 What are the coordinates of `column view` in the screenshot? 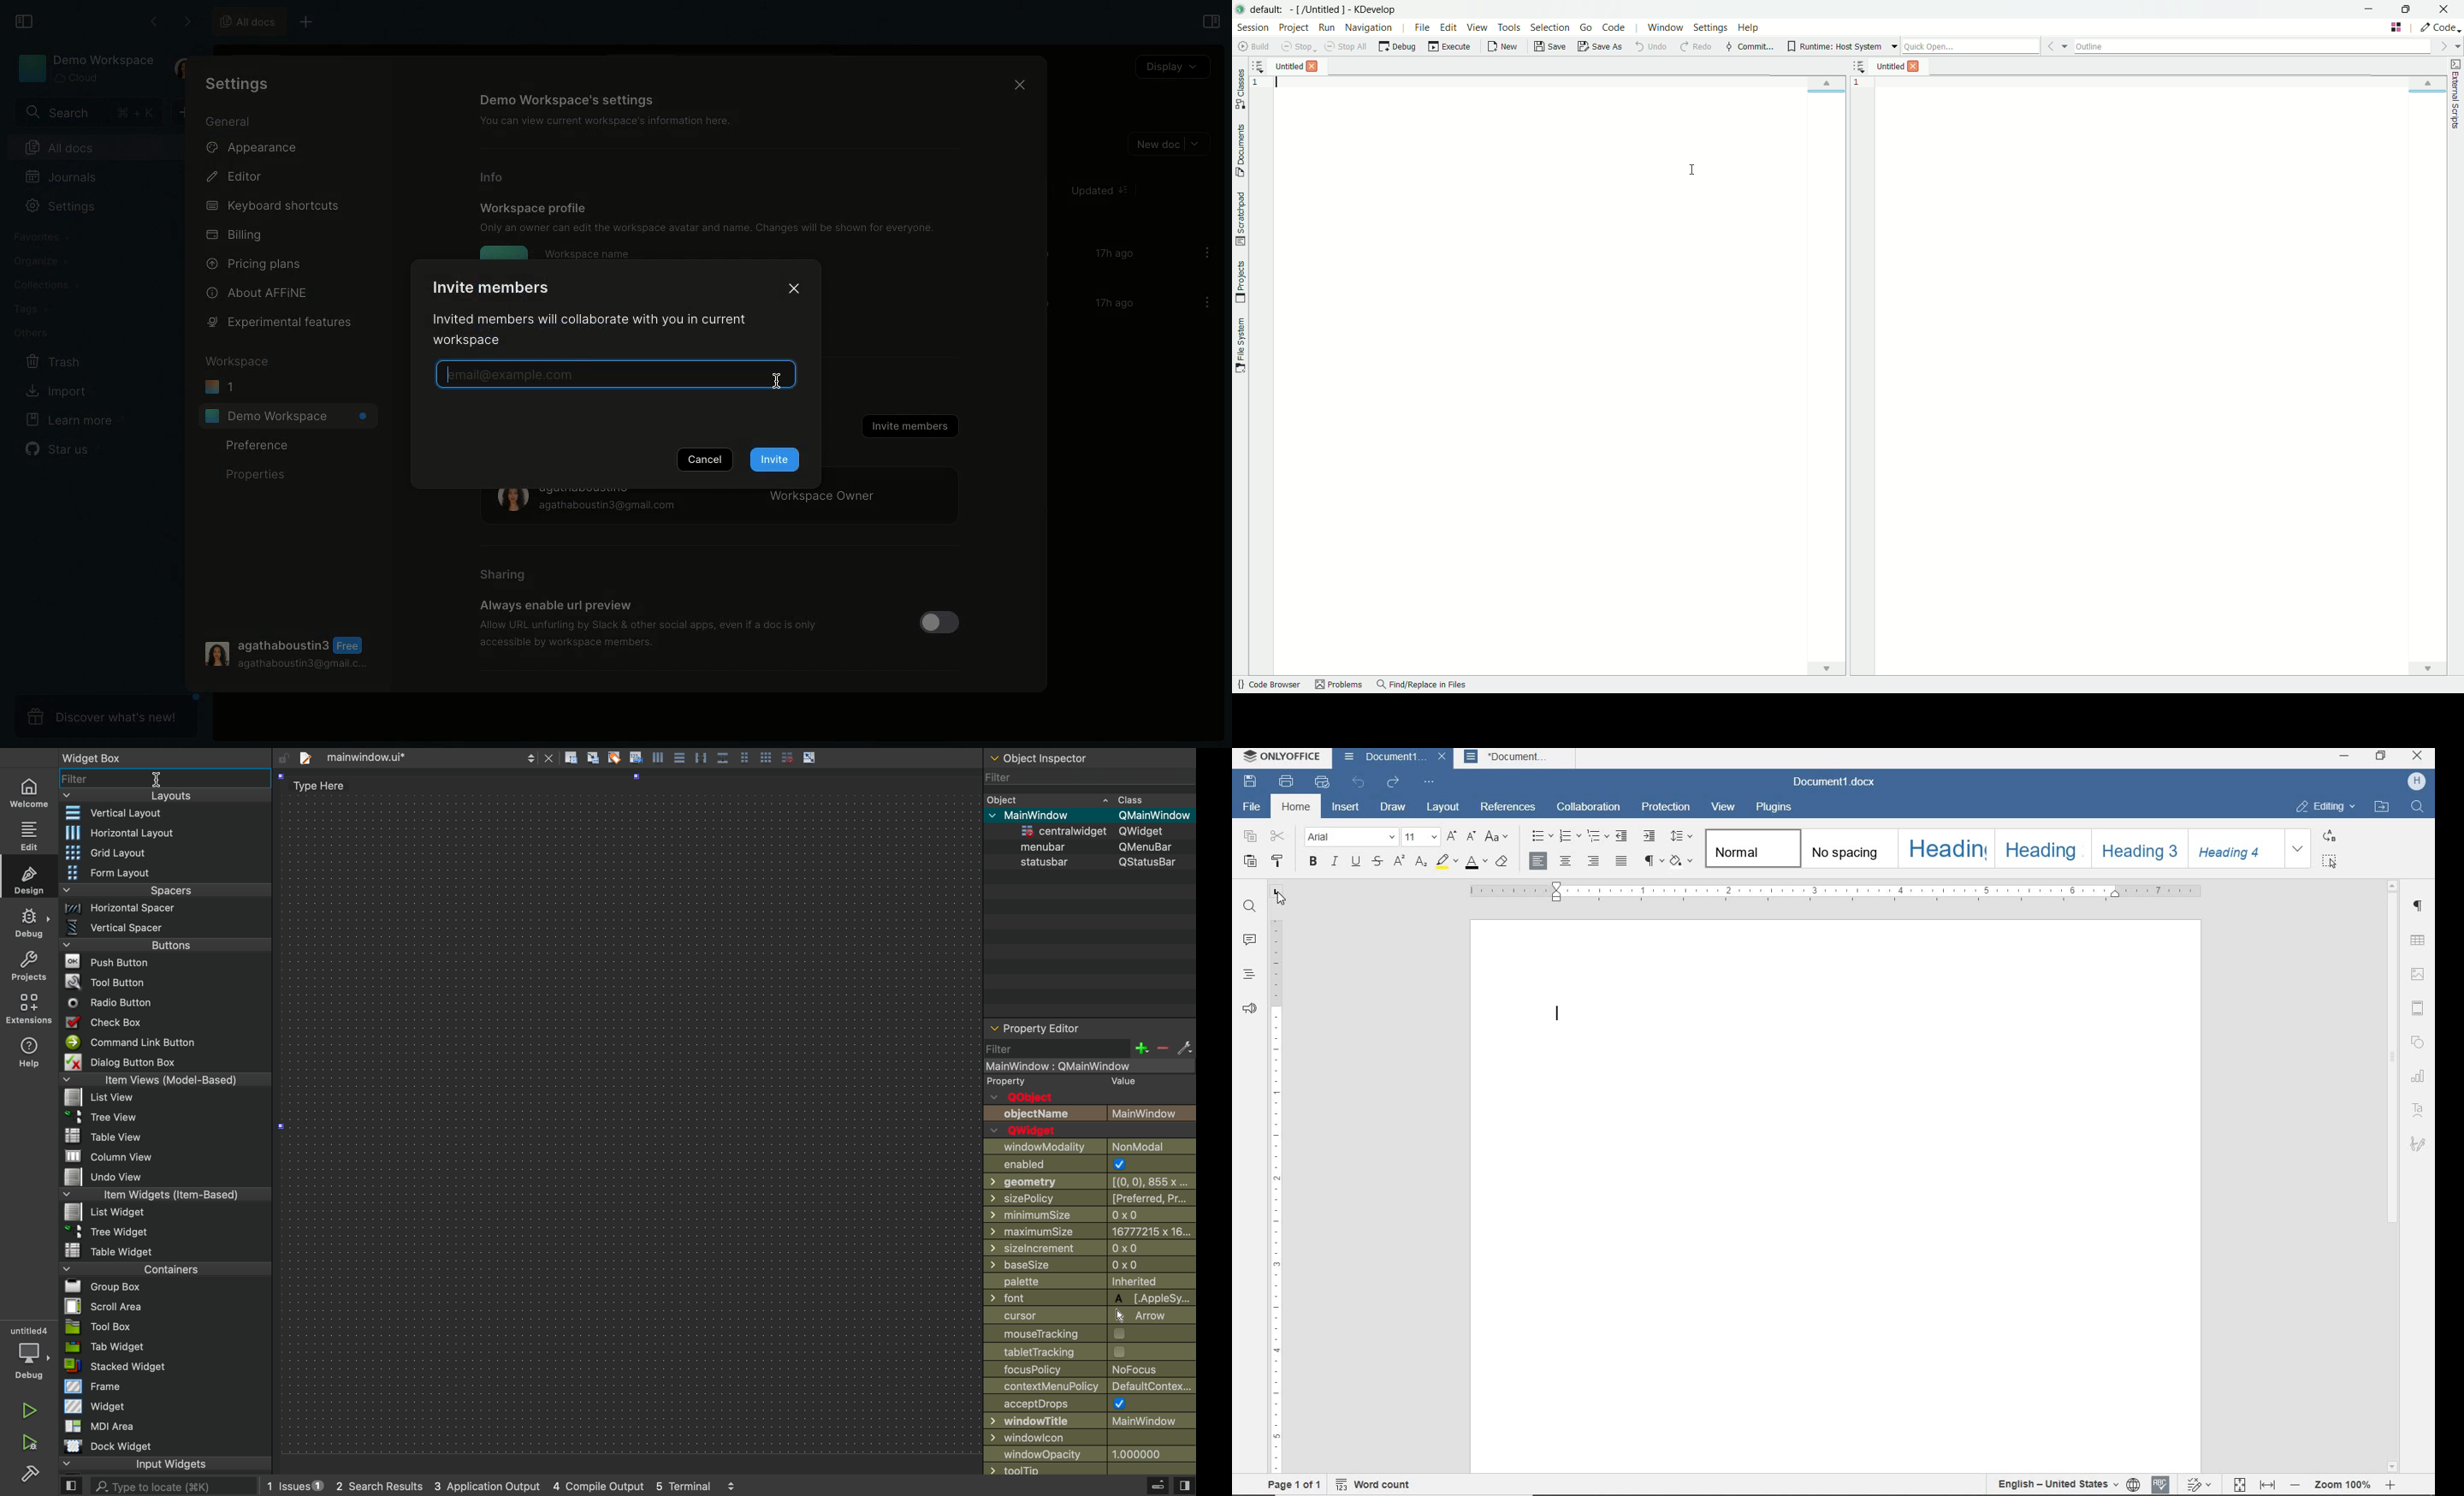 It's located at (164, 1154).